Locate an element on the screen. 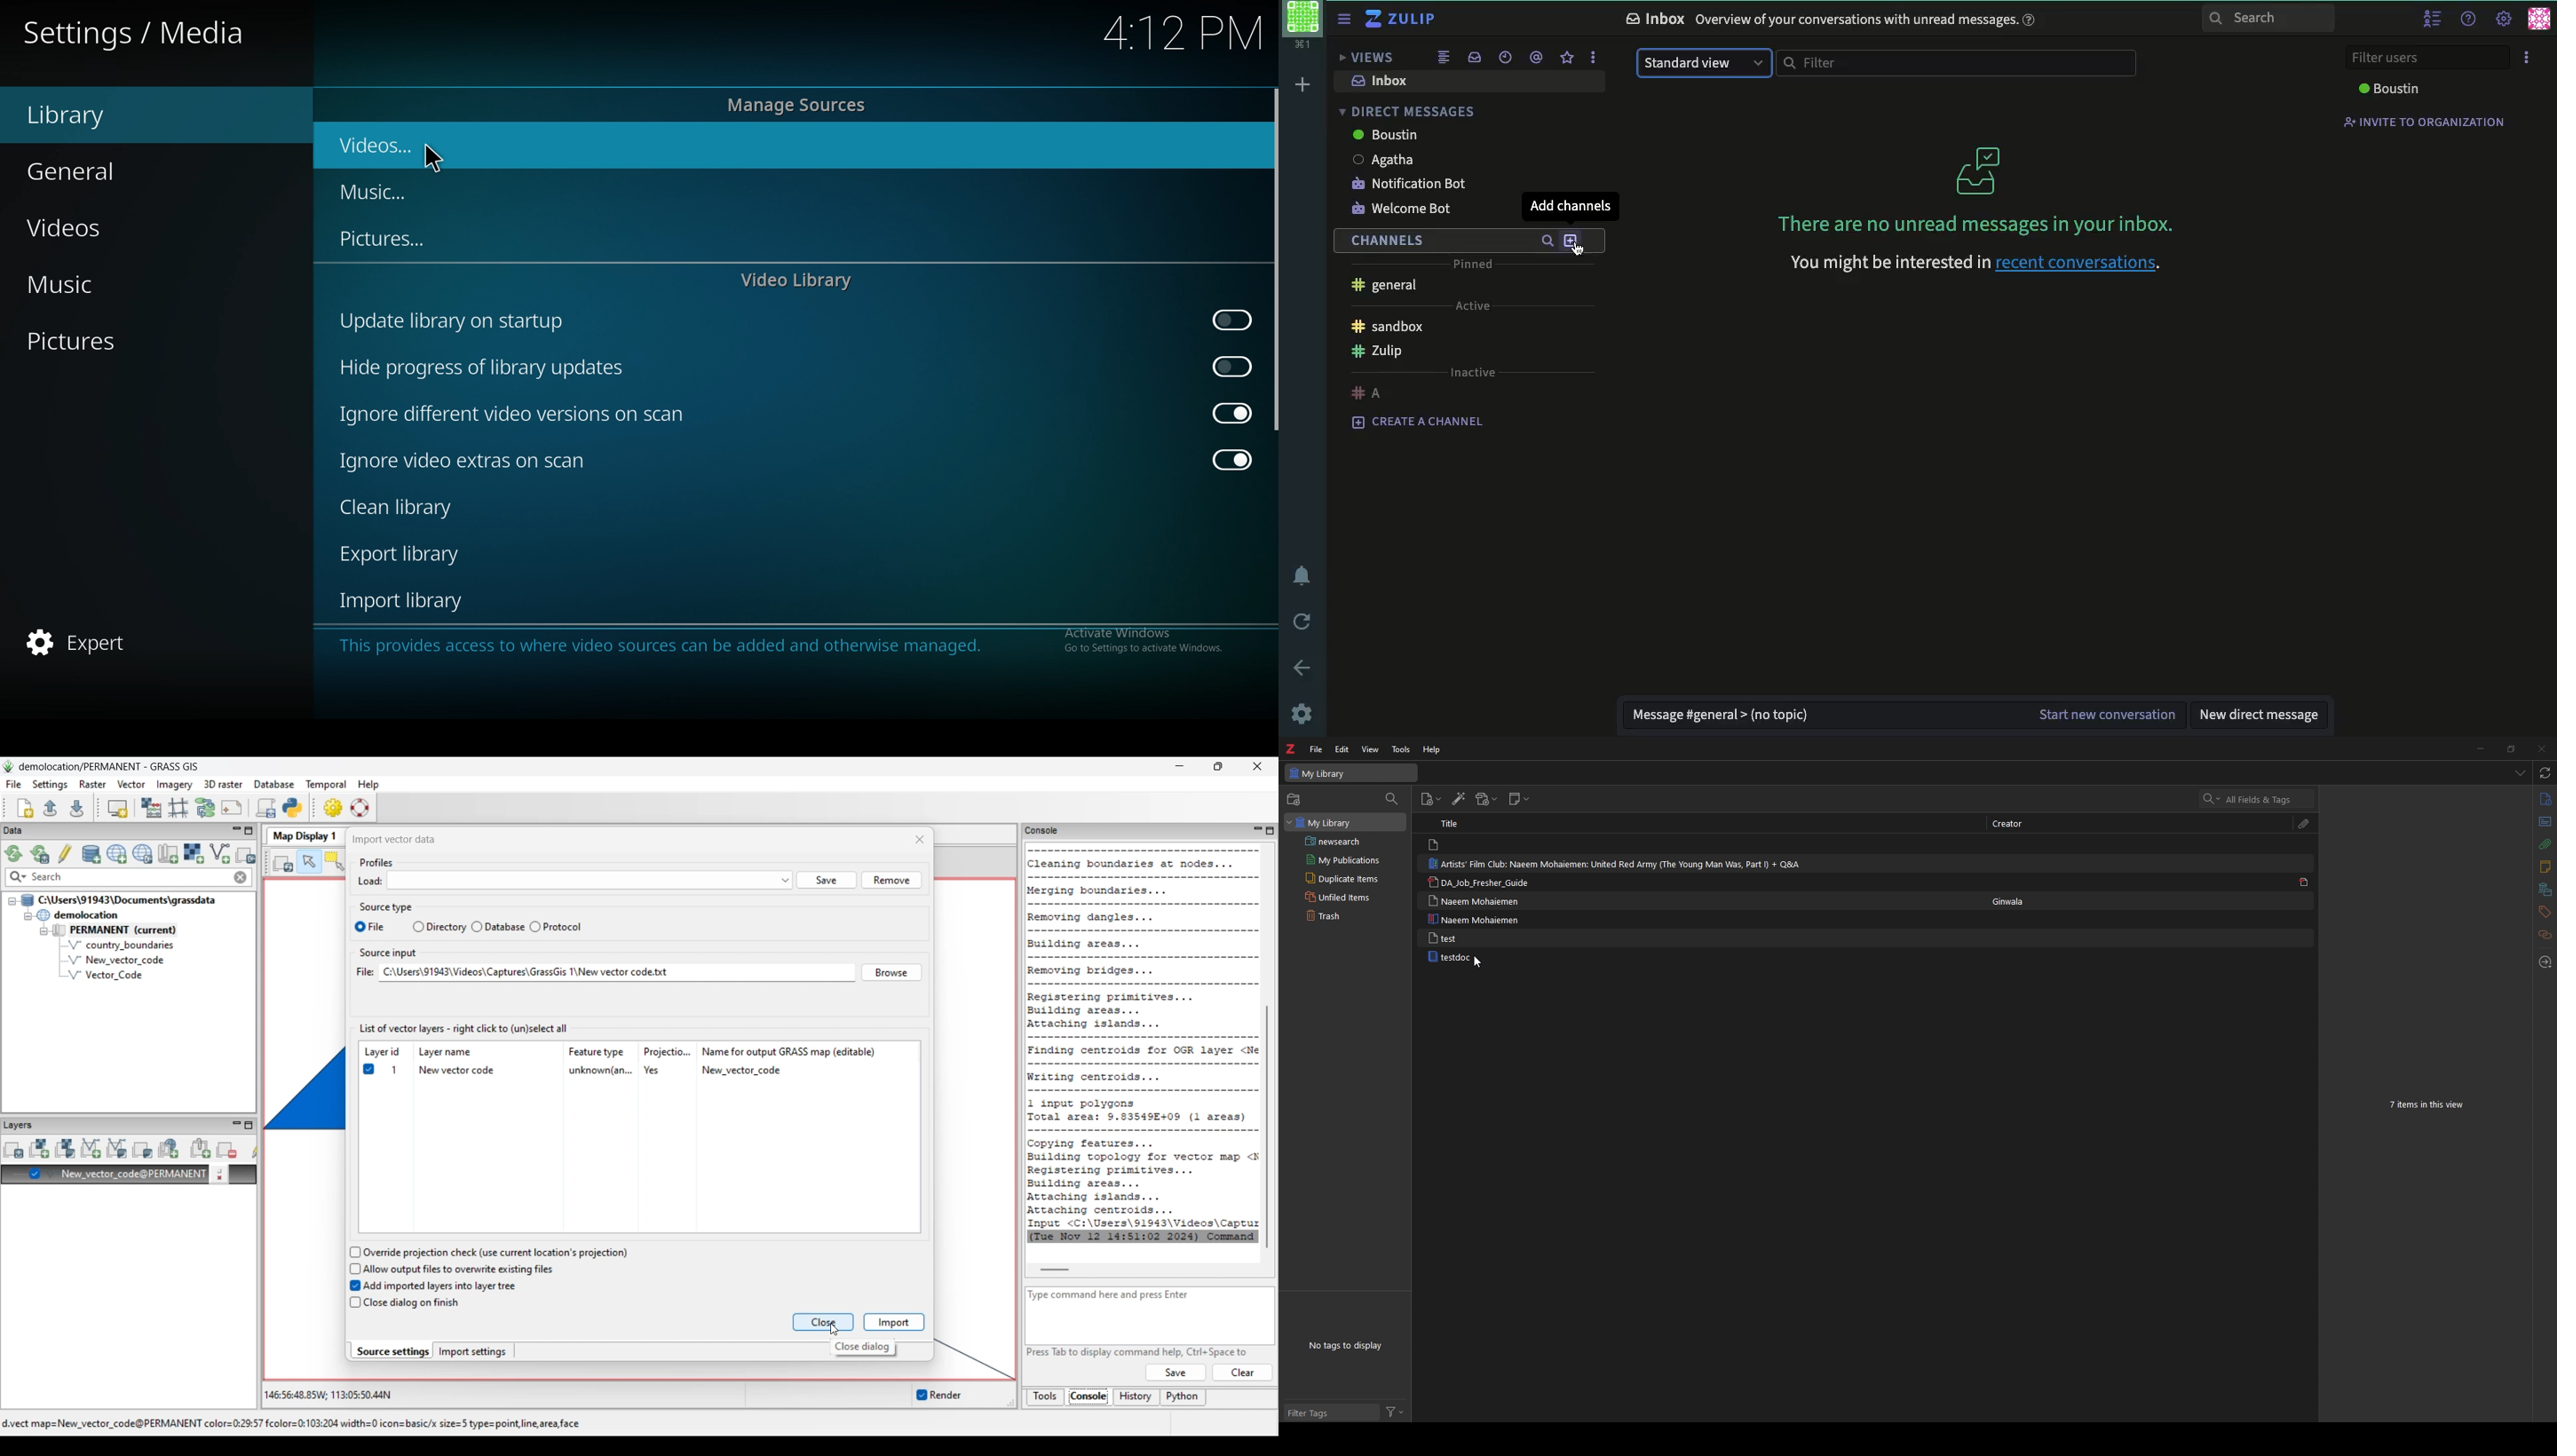  Title is located at coordinates (1453, 823).